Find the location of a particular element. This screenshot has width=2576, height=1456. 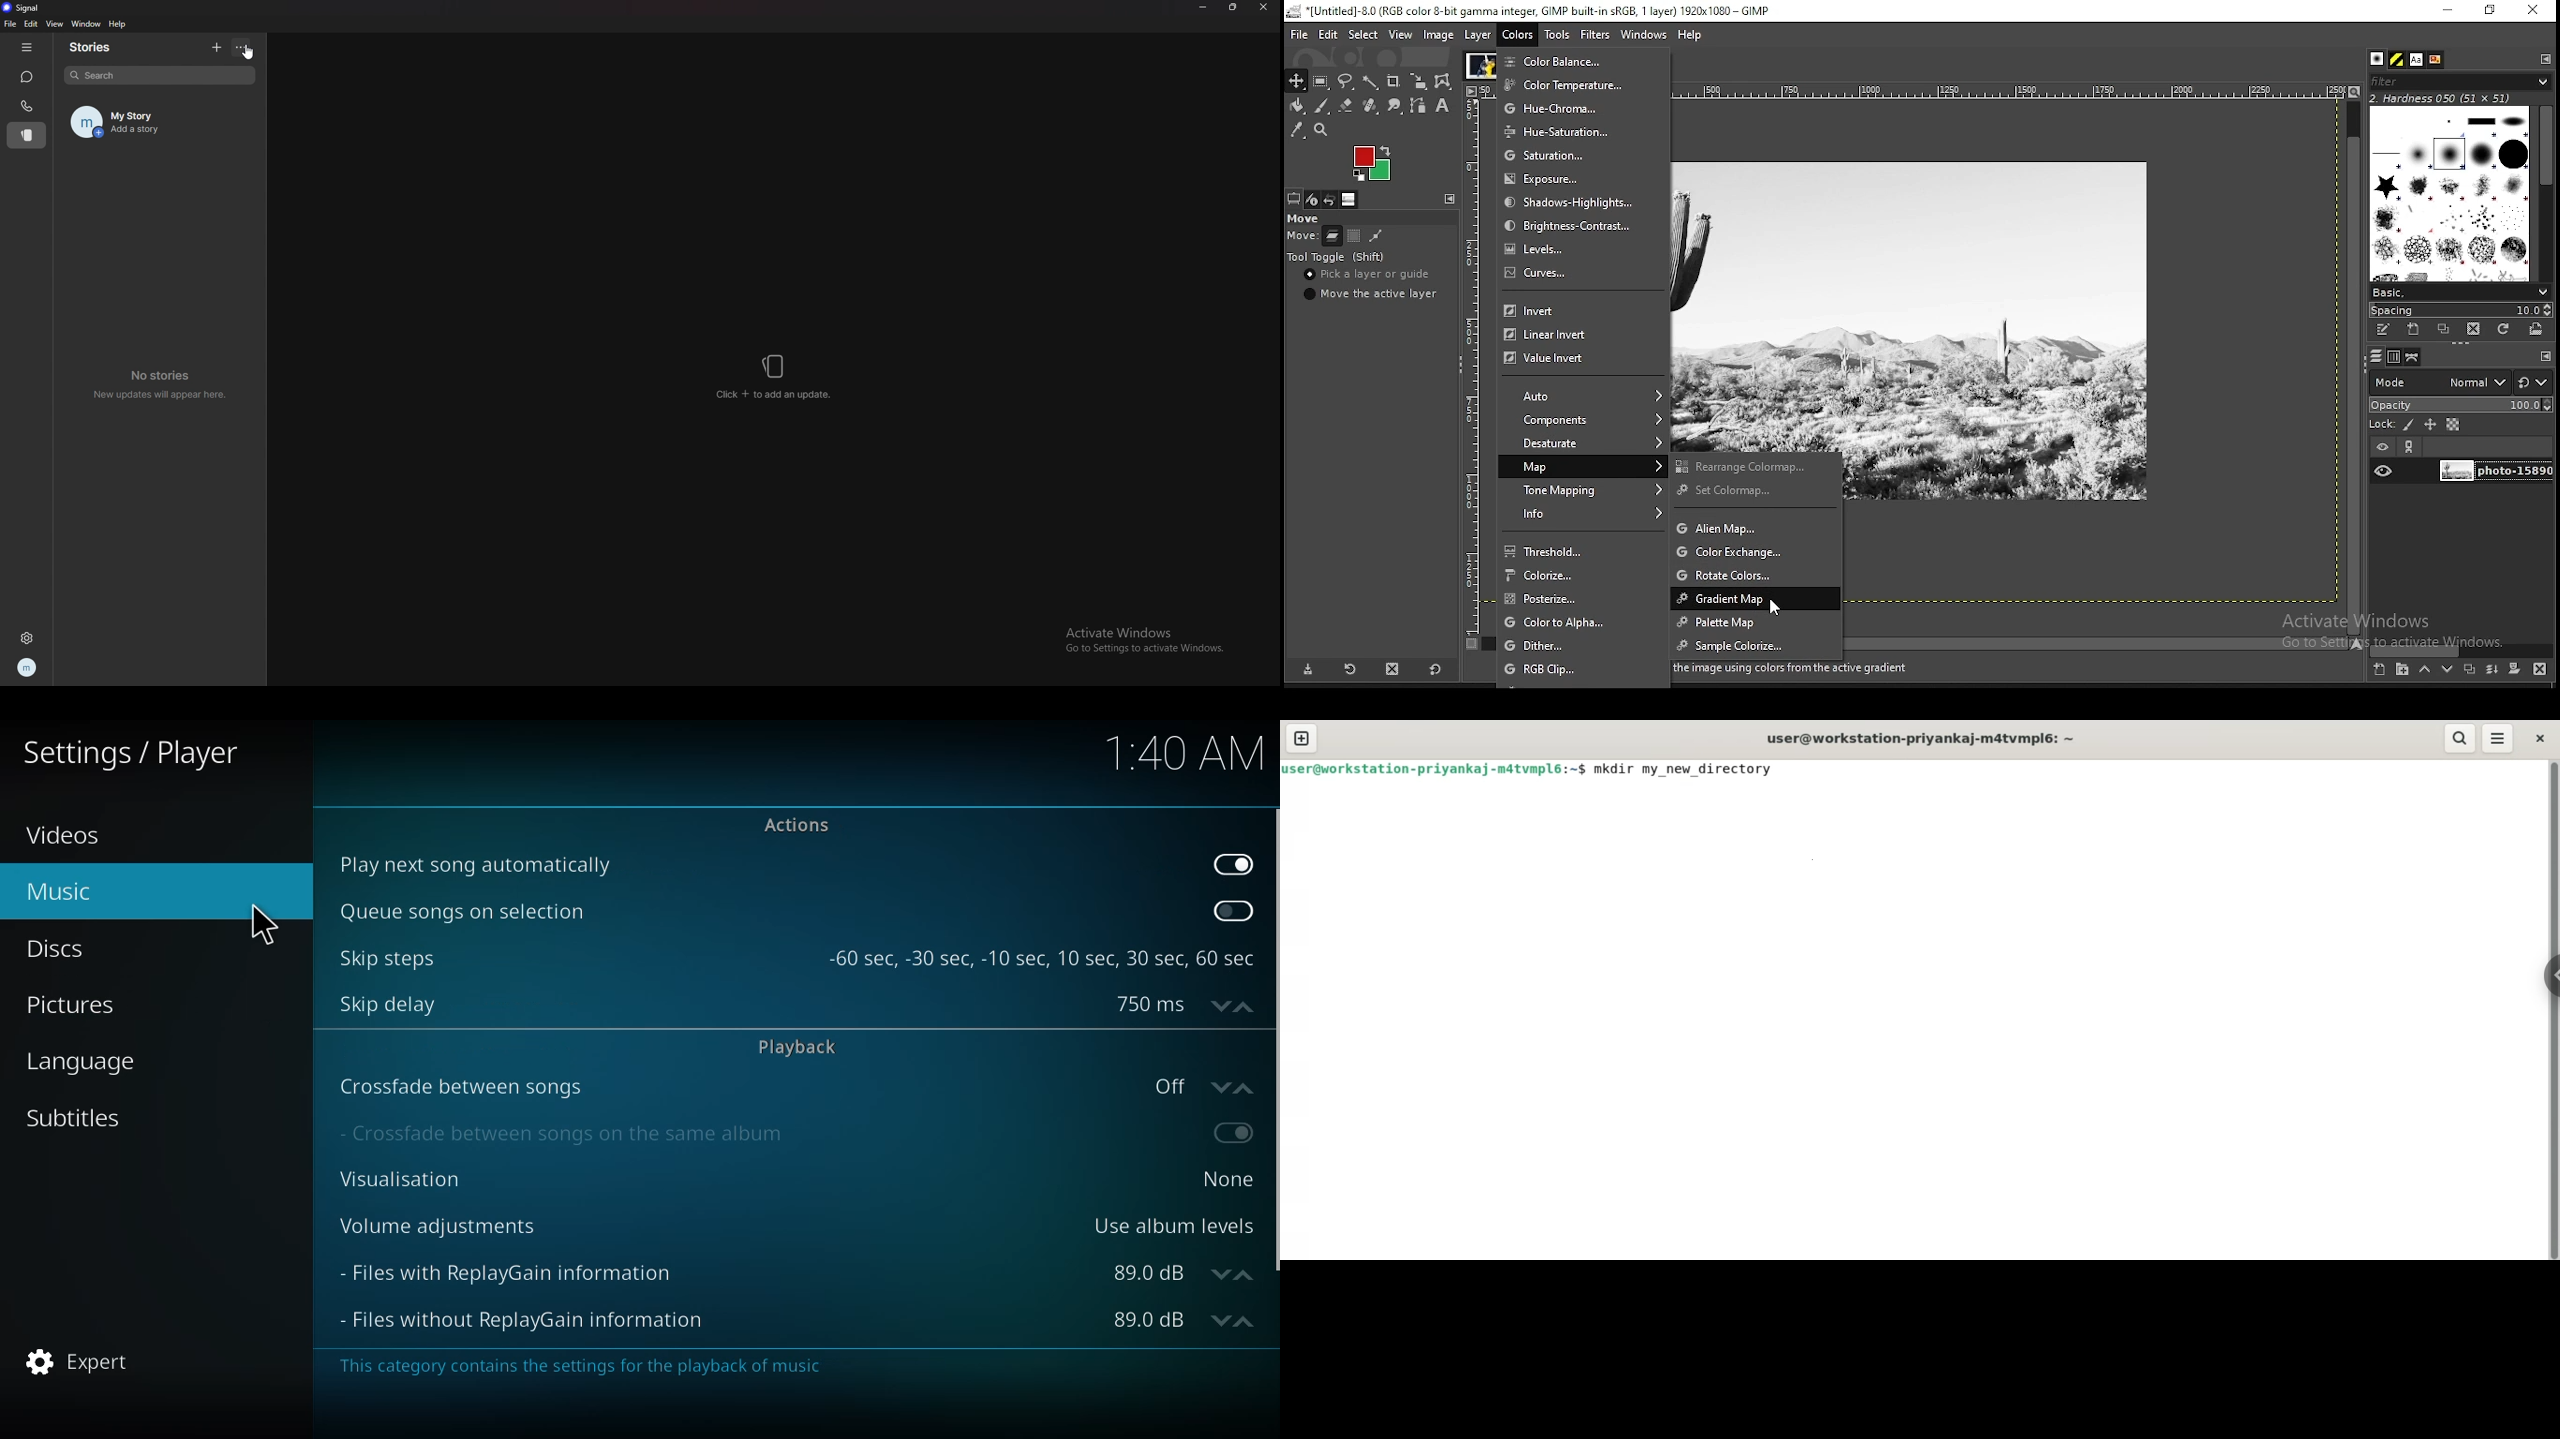

components is located at coordinates (1585, 421).